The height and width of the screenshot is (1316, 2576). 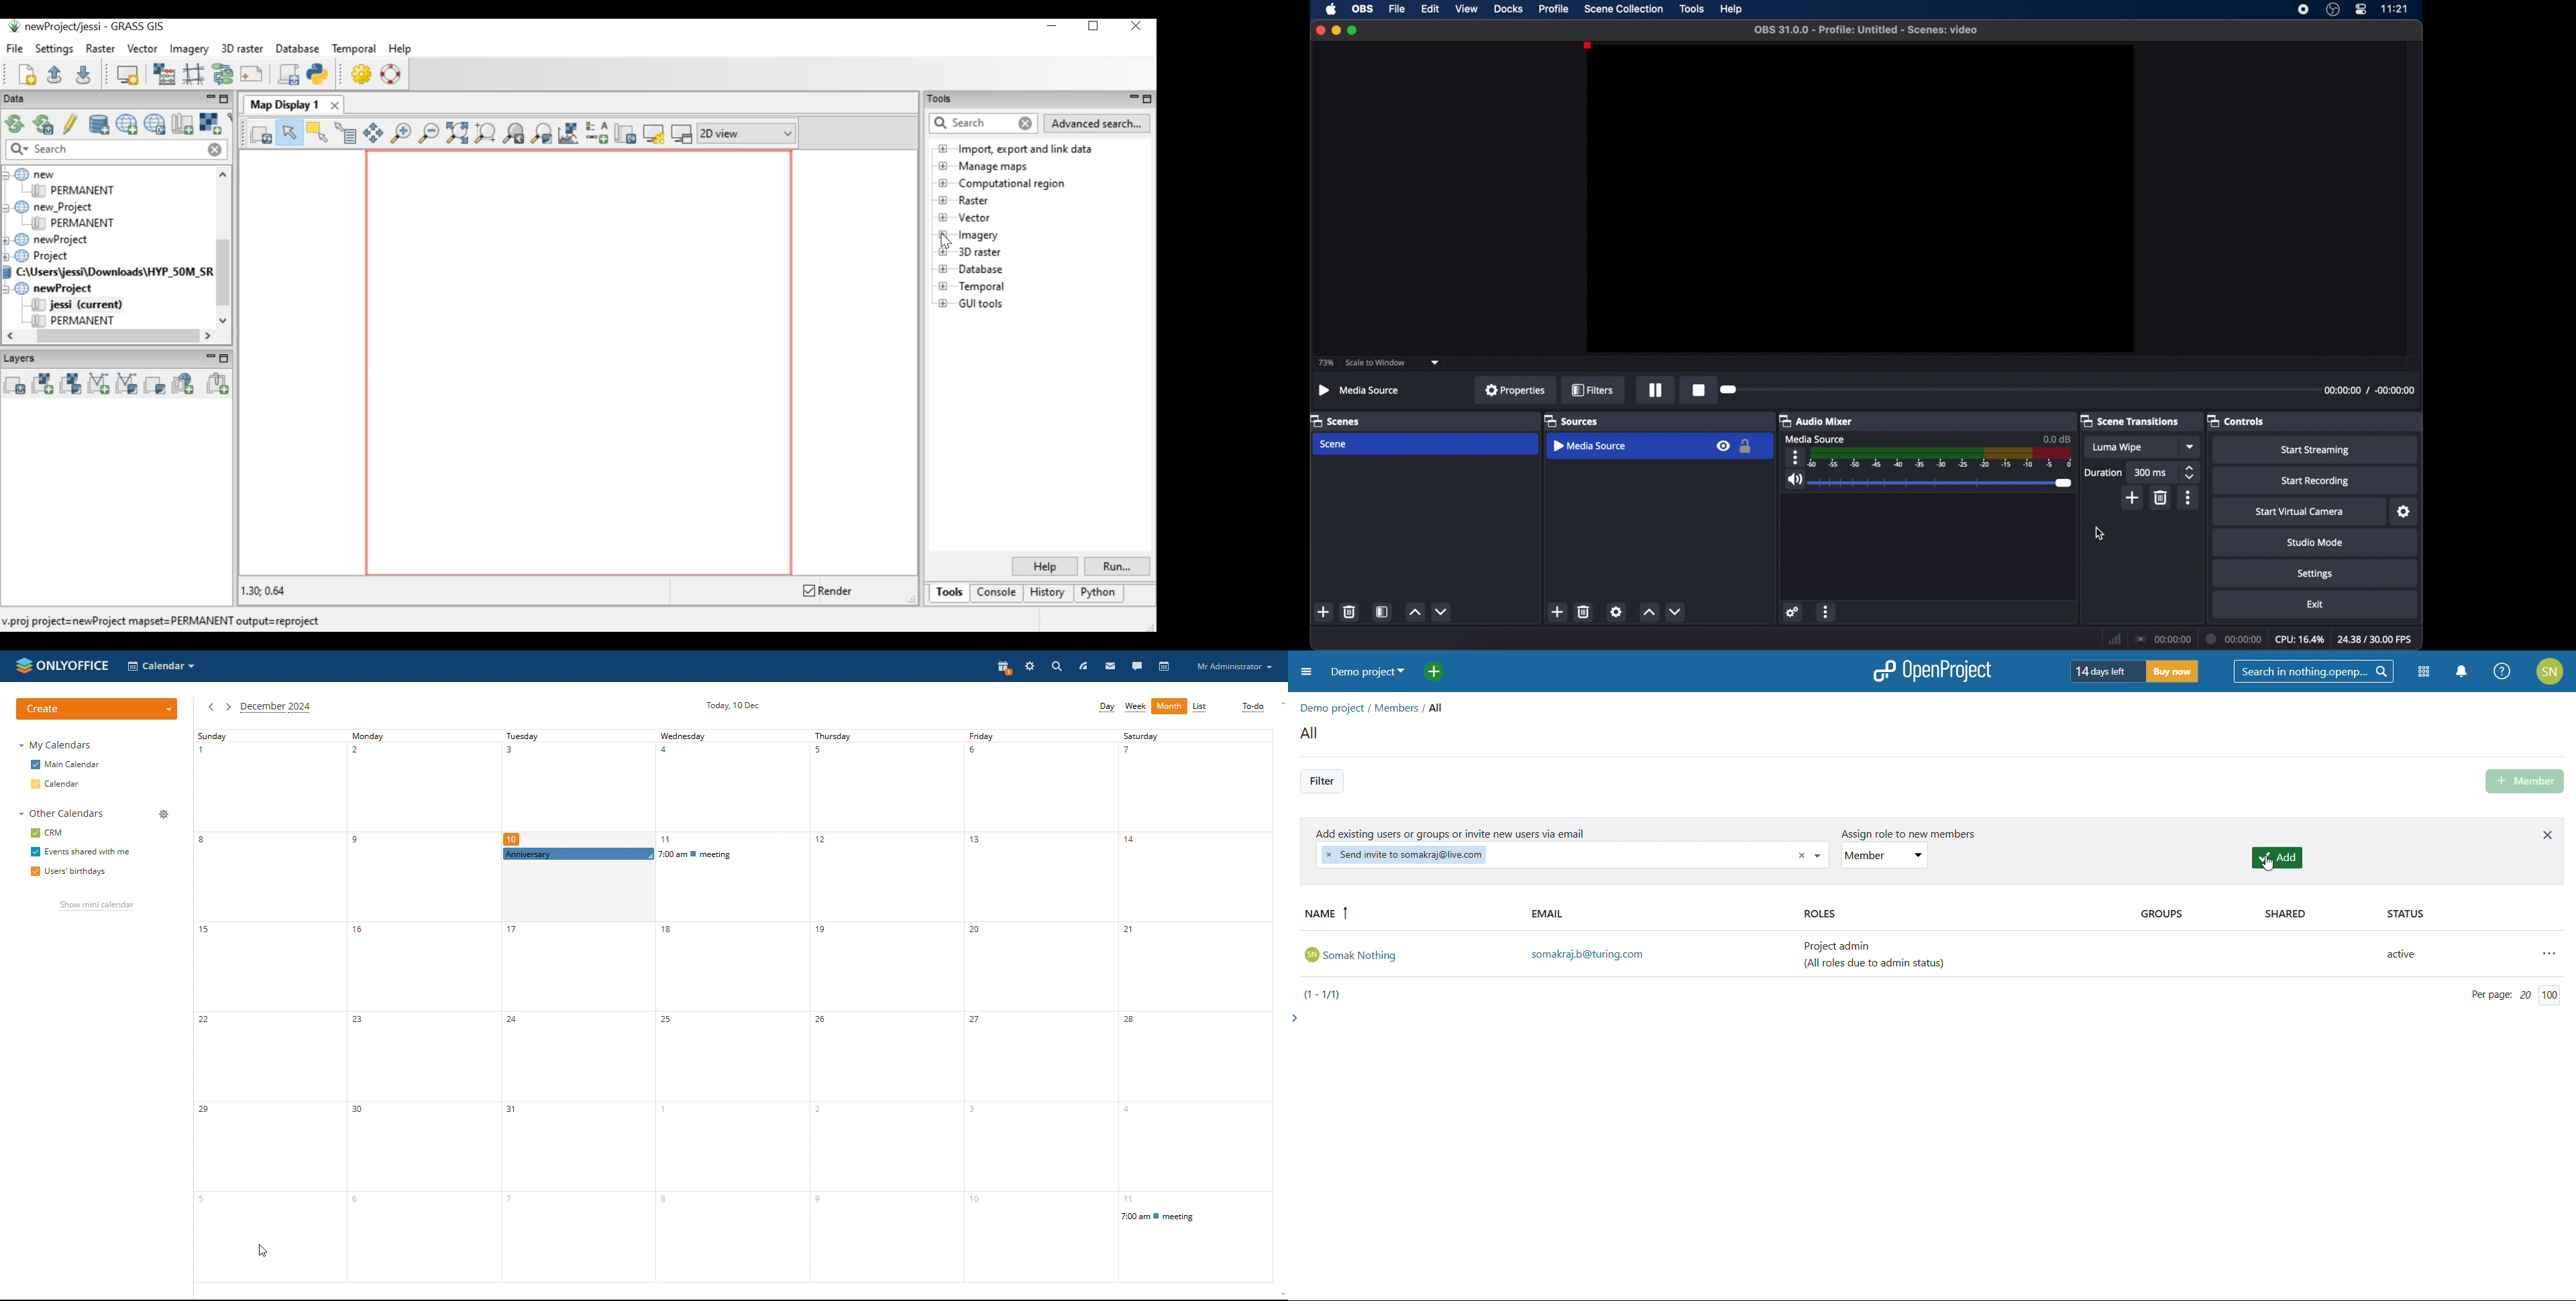 What do you see at coordinates (1860, 199) in the screenshot?
I see `preview` at bounding box center [1860, 199].